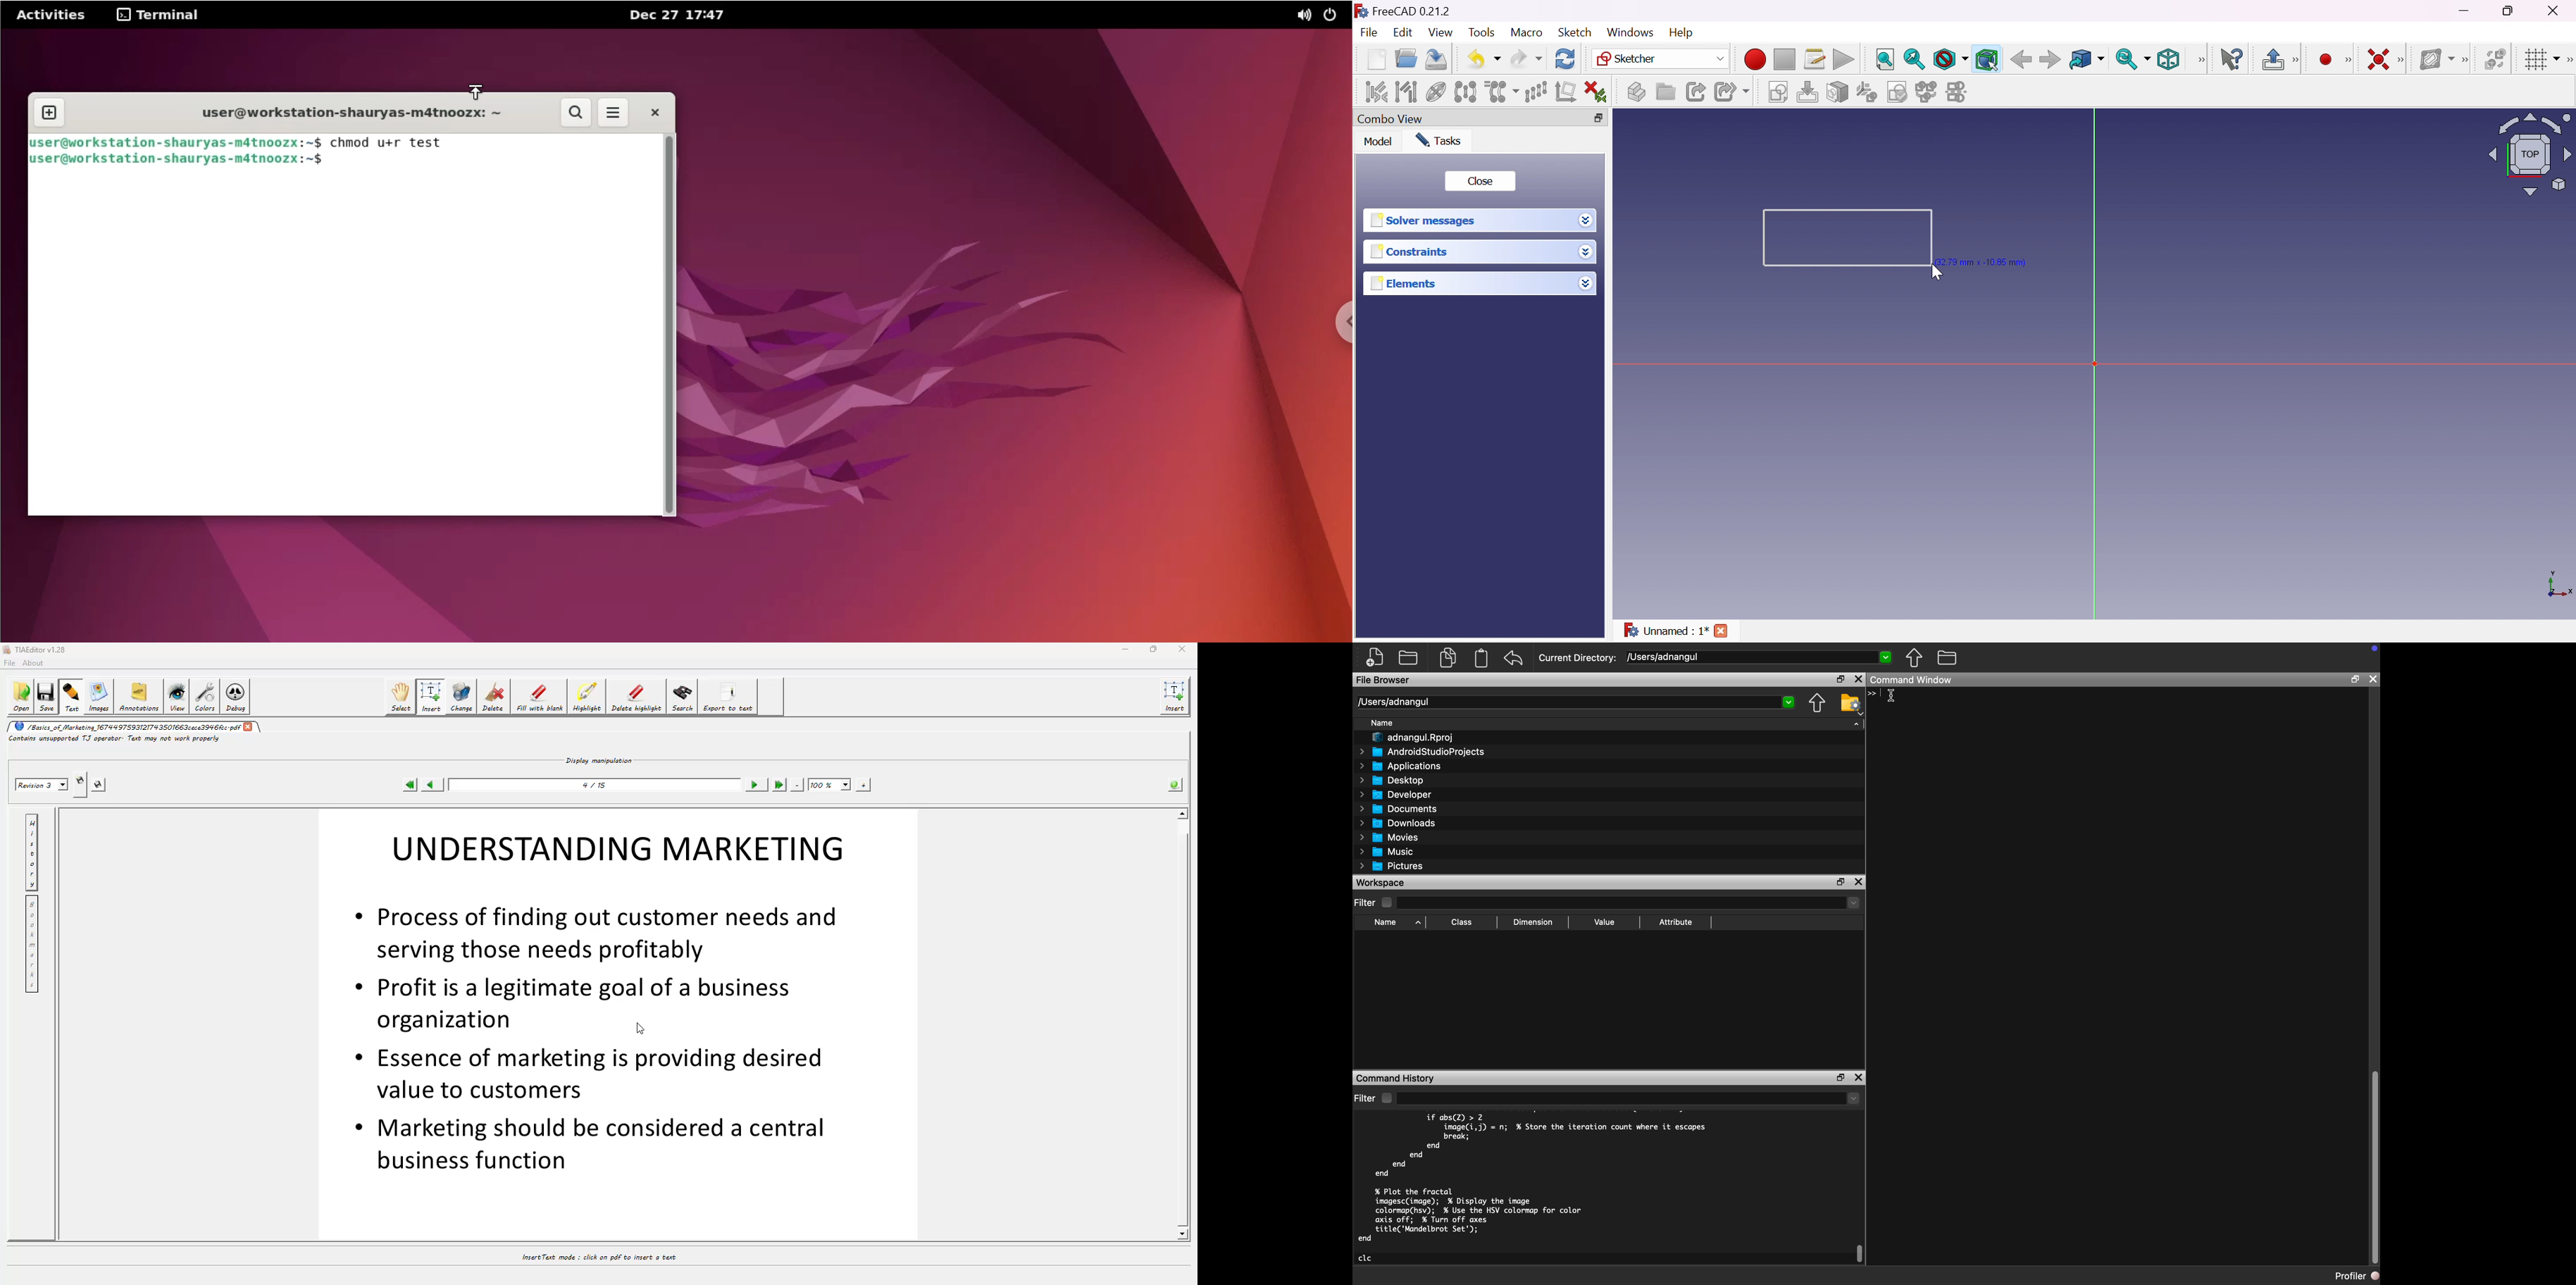  Describe the element at coordinates (1481, 182) in the screenshot. I see `Close` at that location.